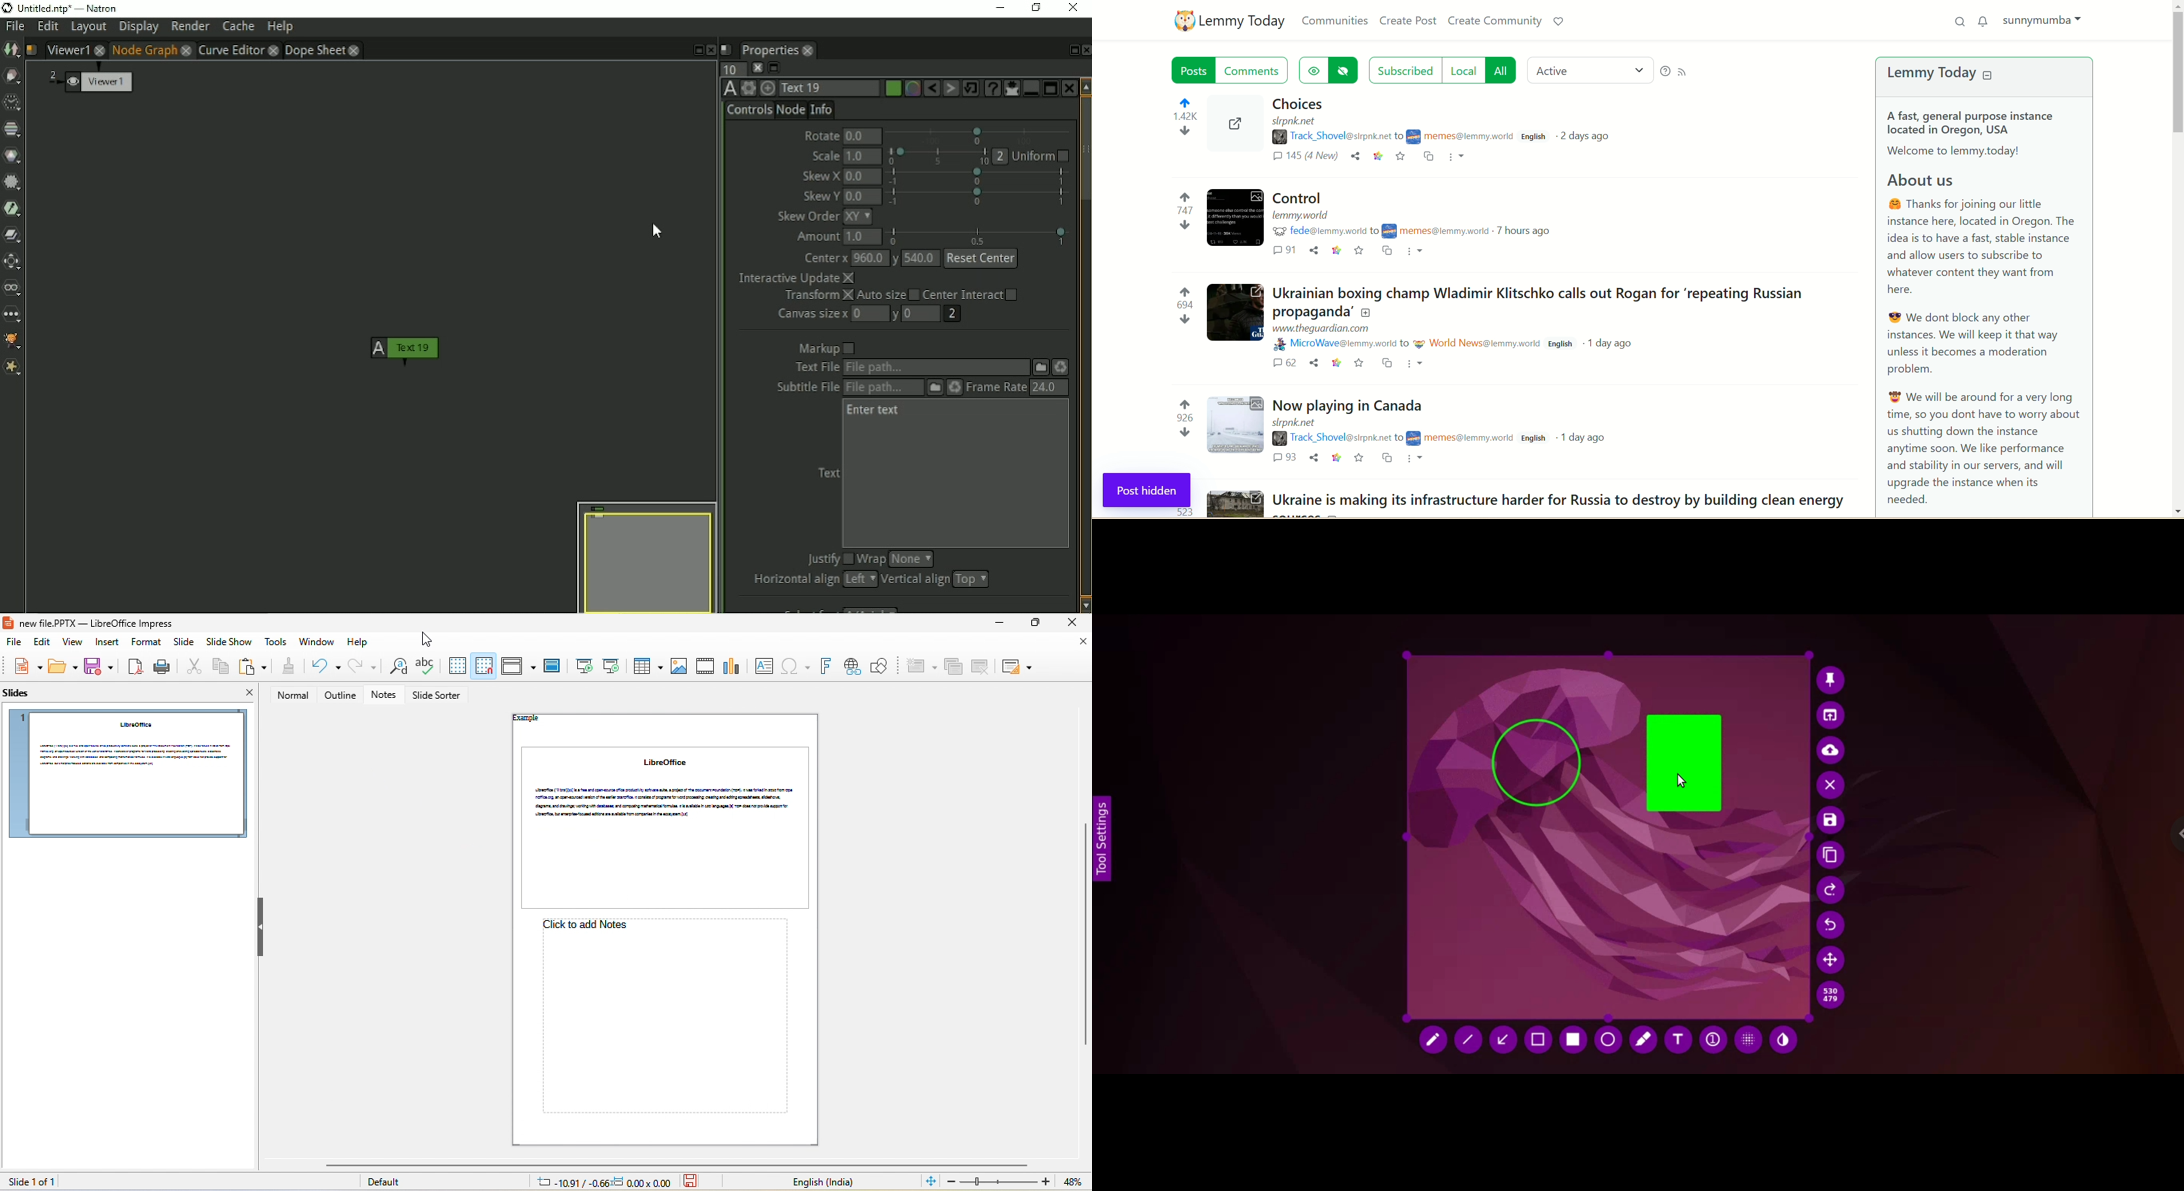 The width and height of the screenshot is (2184, 1204). What do you see at coordinates (439, 696) in the screenshot?
I see `slide sorter` at bounding box center [439, 696].